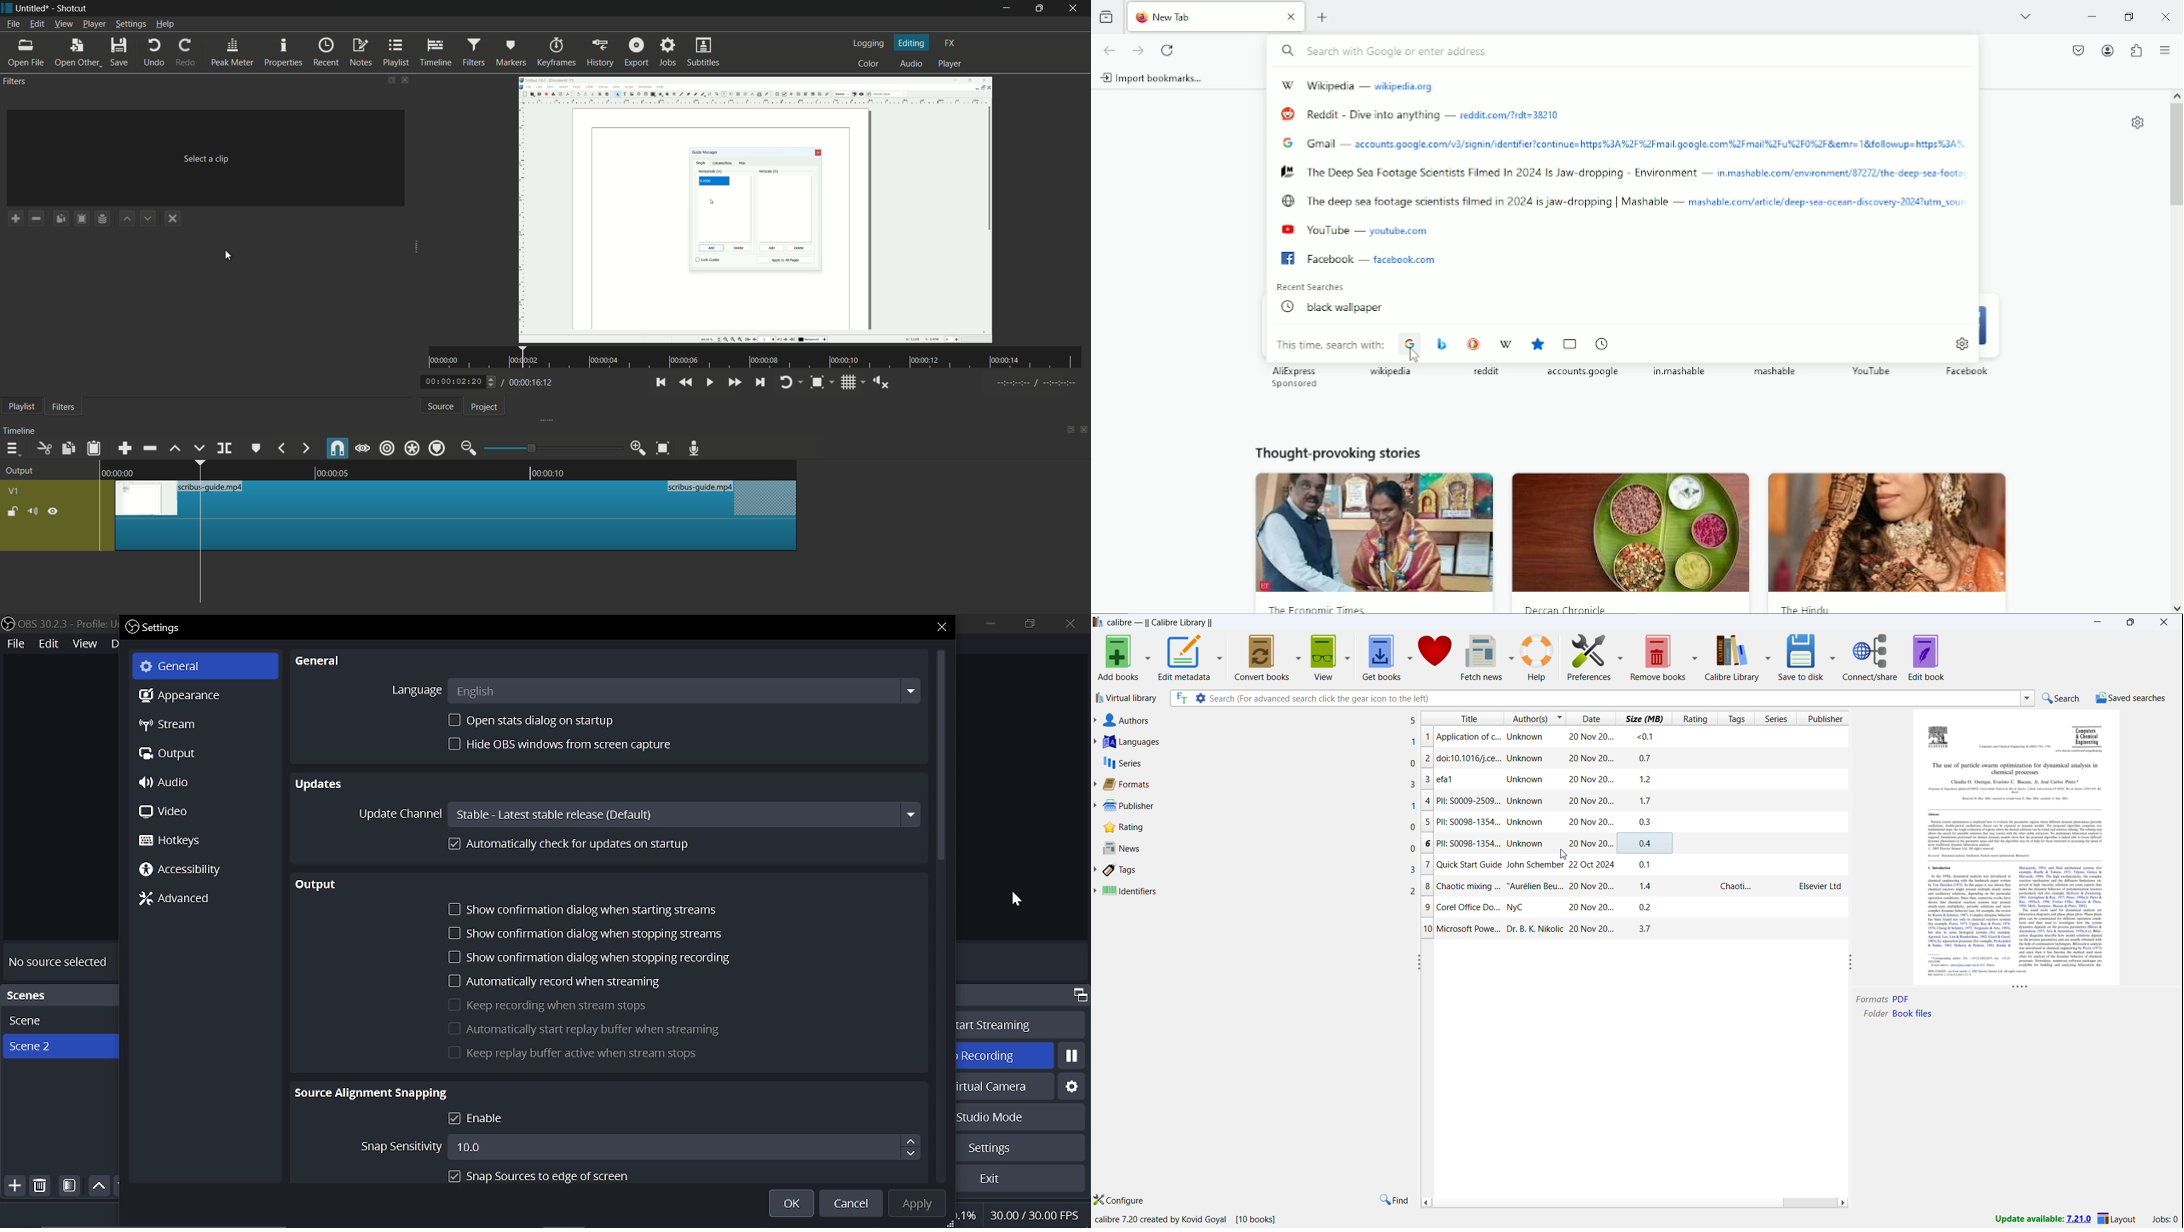 Image resolution: width=2184 pixels, height=1232 pixels. What do you see at coordinates (1509, 171) in the screenshot?
I see `The deep sea footage scientists filmed in 2024 is jaw dropping - environment` at bounding box center [1509, 171].